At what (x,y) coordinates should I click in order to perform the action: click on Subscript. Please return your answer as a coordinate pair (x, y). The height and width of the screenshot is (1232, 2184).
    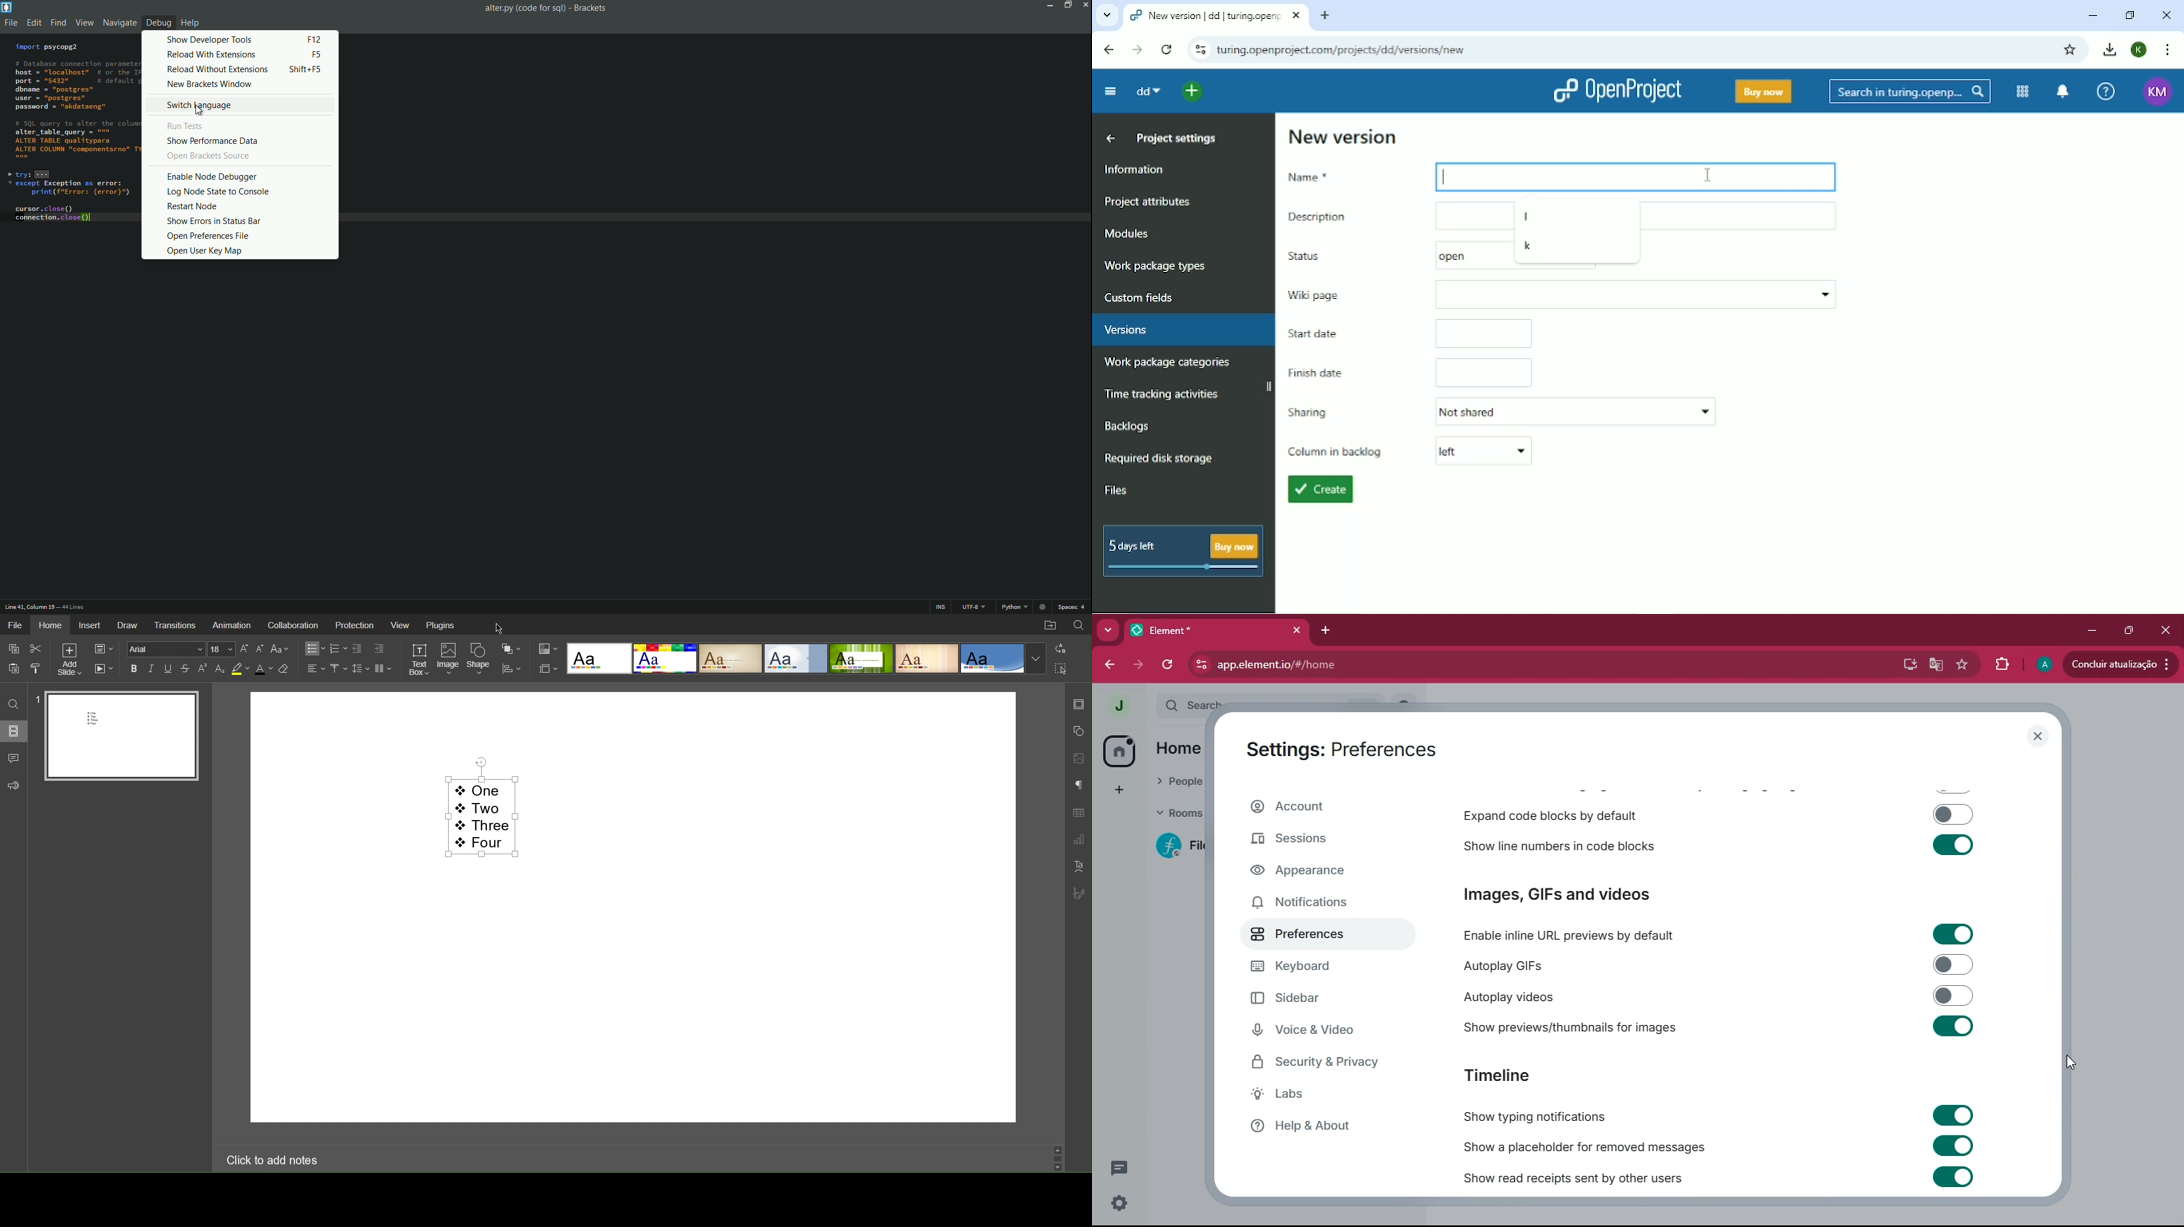
    Looking at the image, I should click on (220, 669).